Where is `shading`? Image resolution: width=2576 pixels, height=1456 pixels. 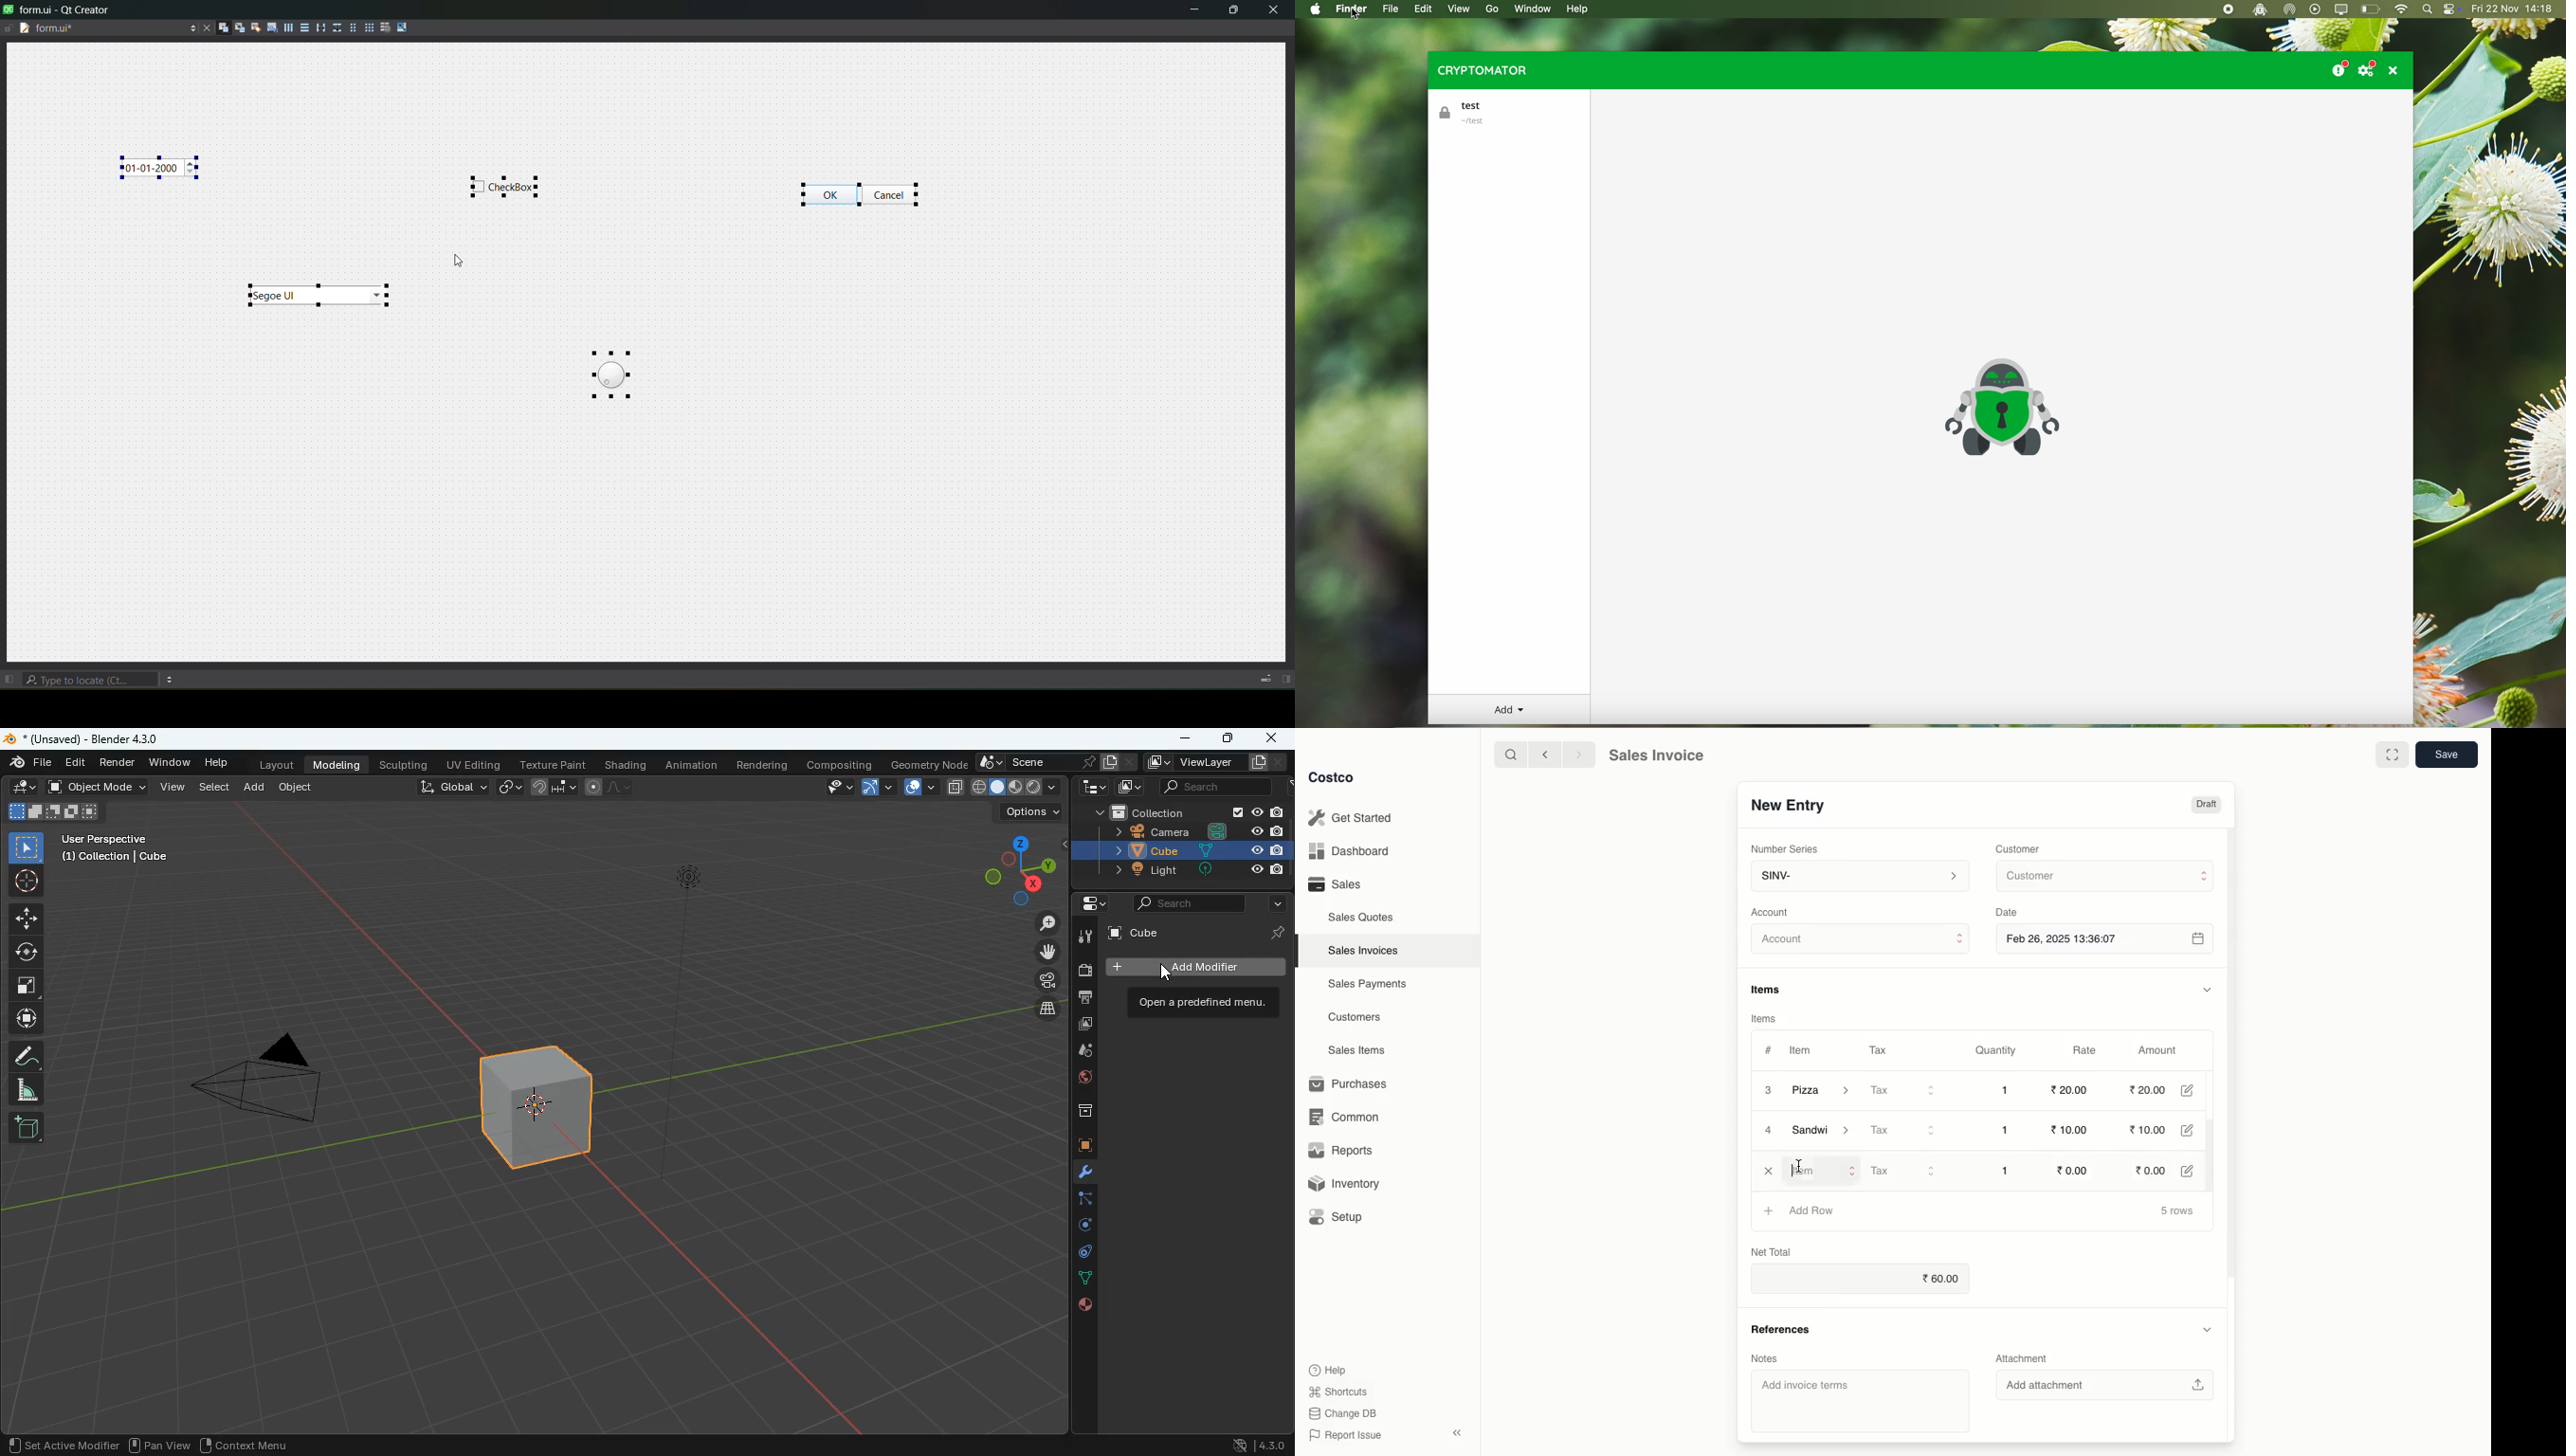 shading is located at coordinates (628, 765).